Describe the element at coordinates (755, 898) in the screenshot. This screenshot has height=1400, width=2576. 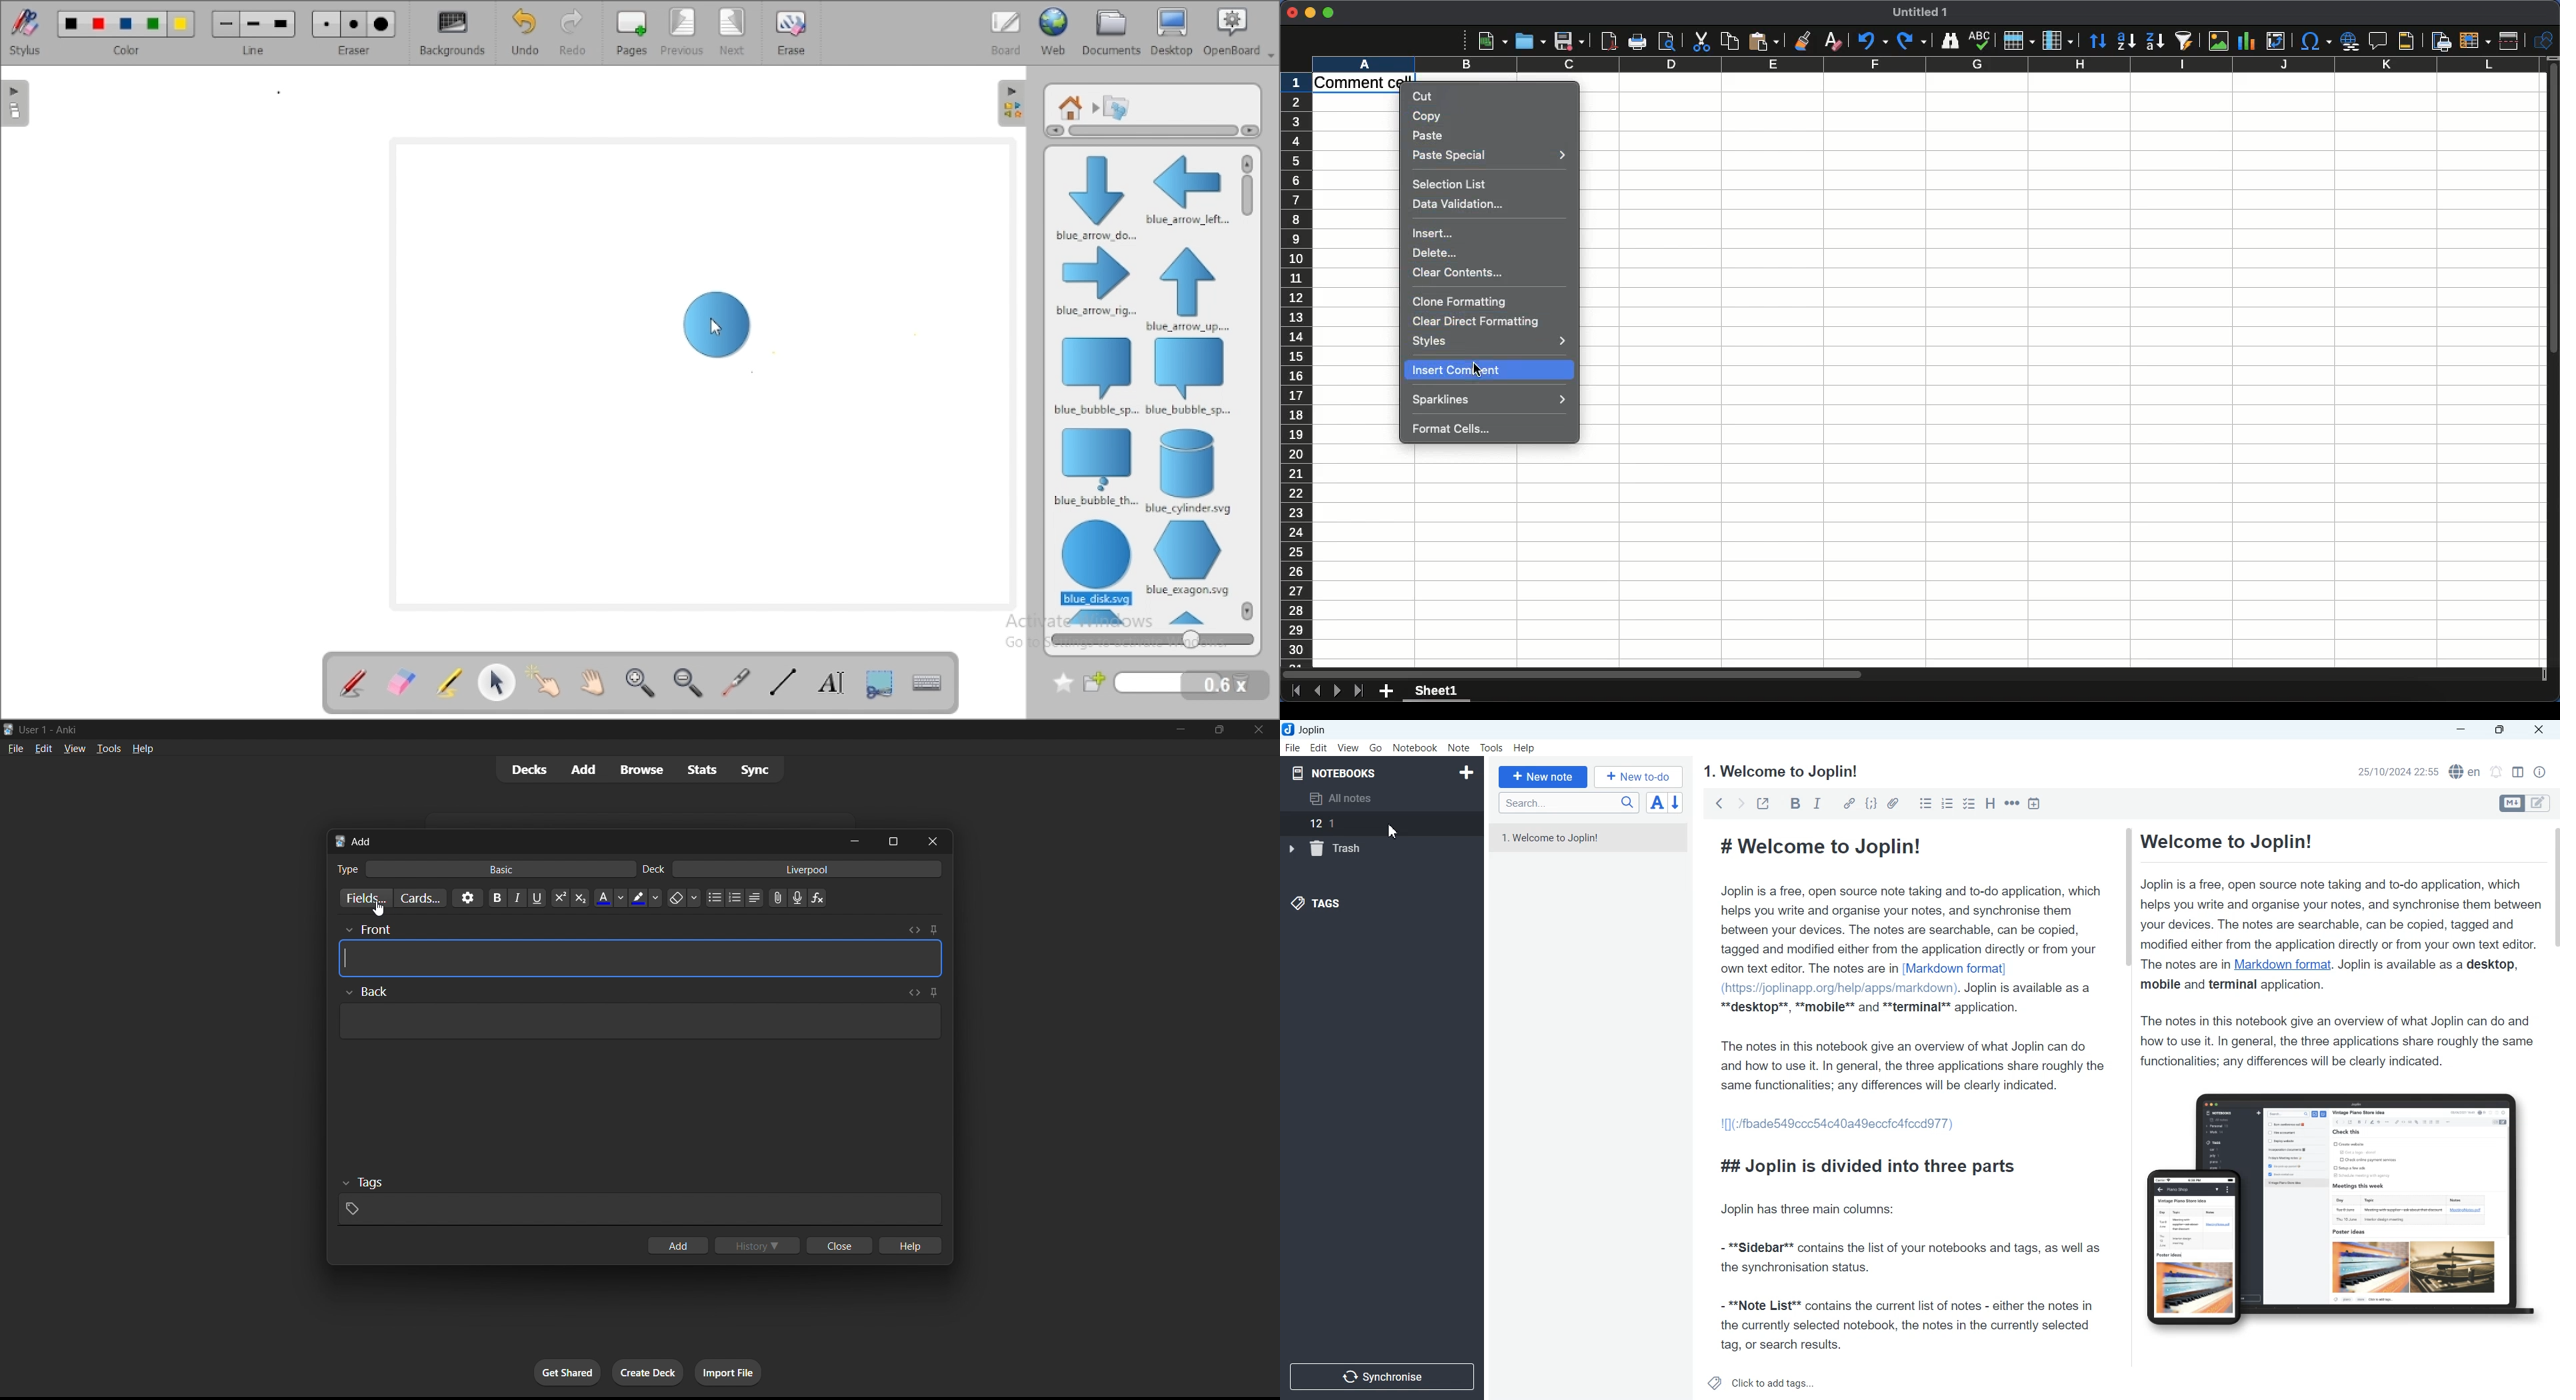
I see `Alignment` at that location.